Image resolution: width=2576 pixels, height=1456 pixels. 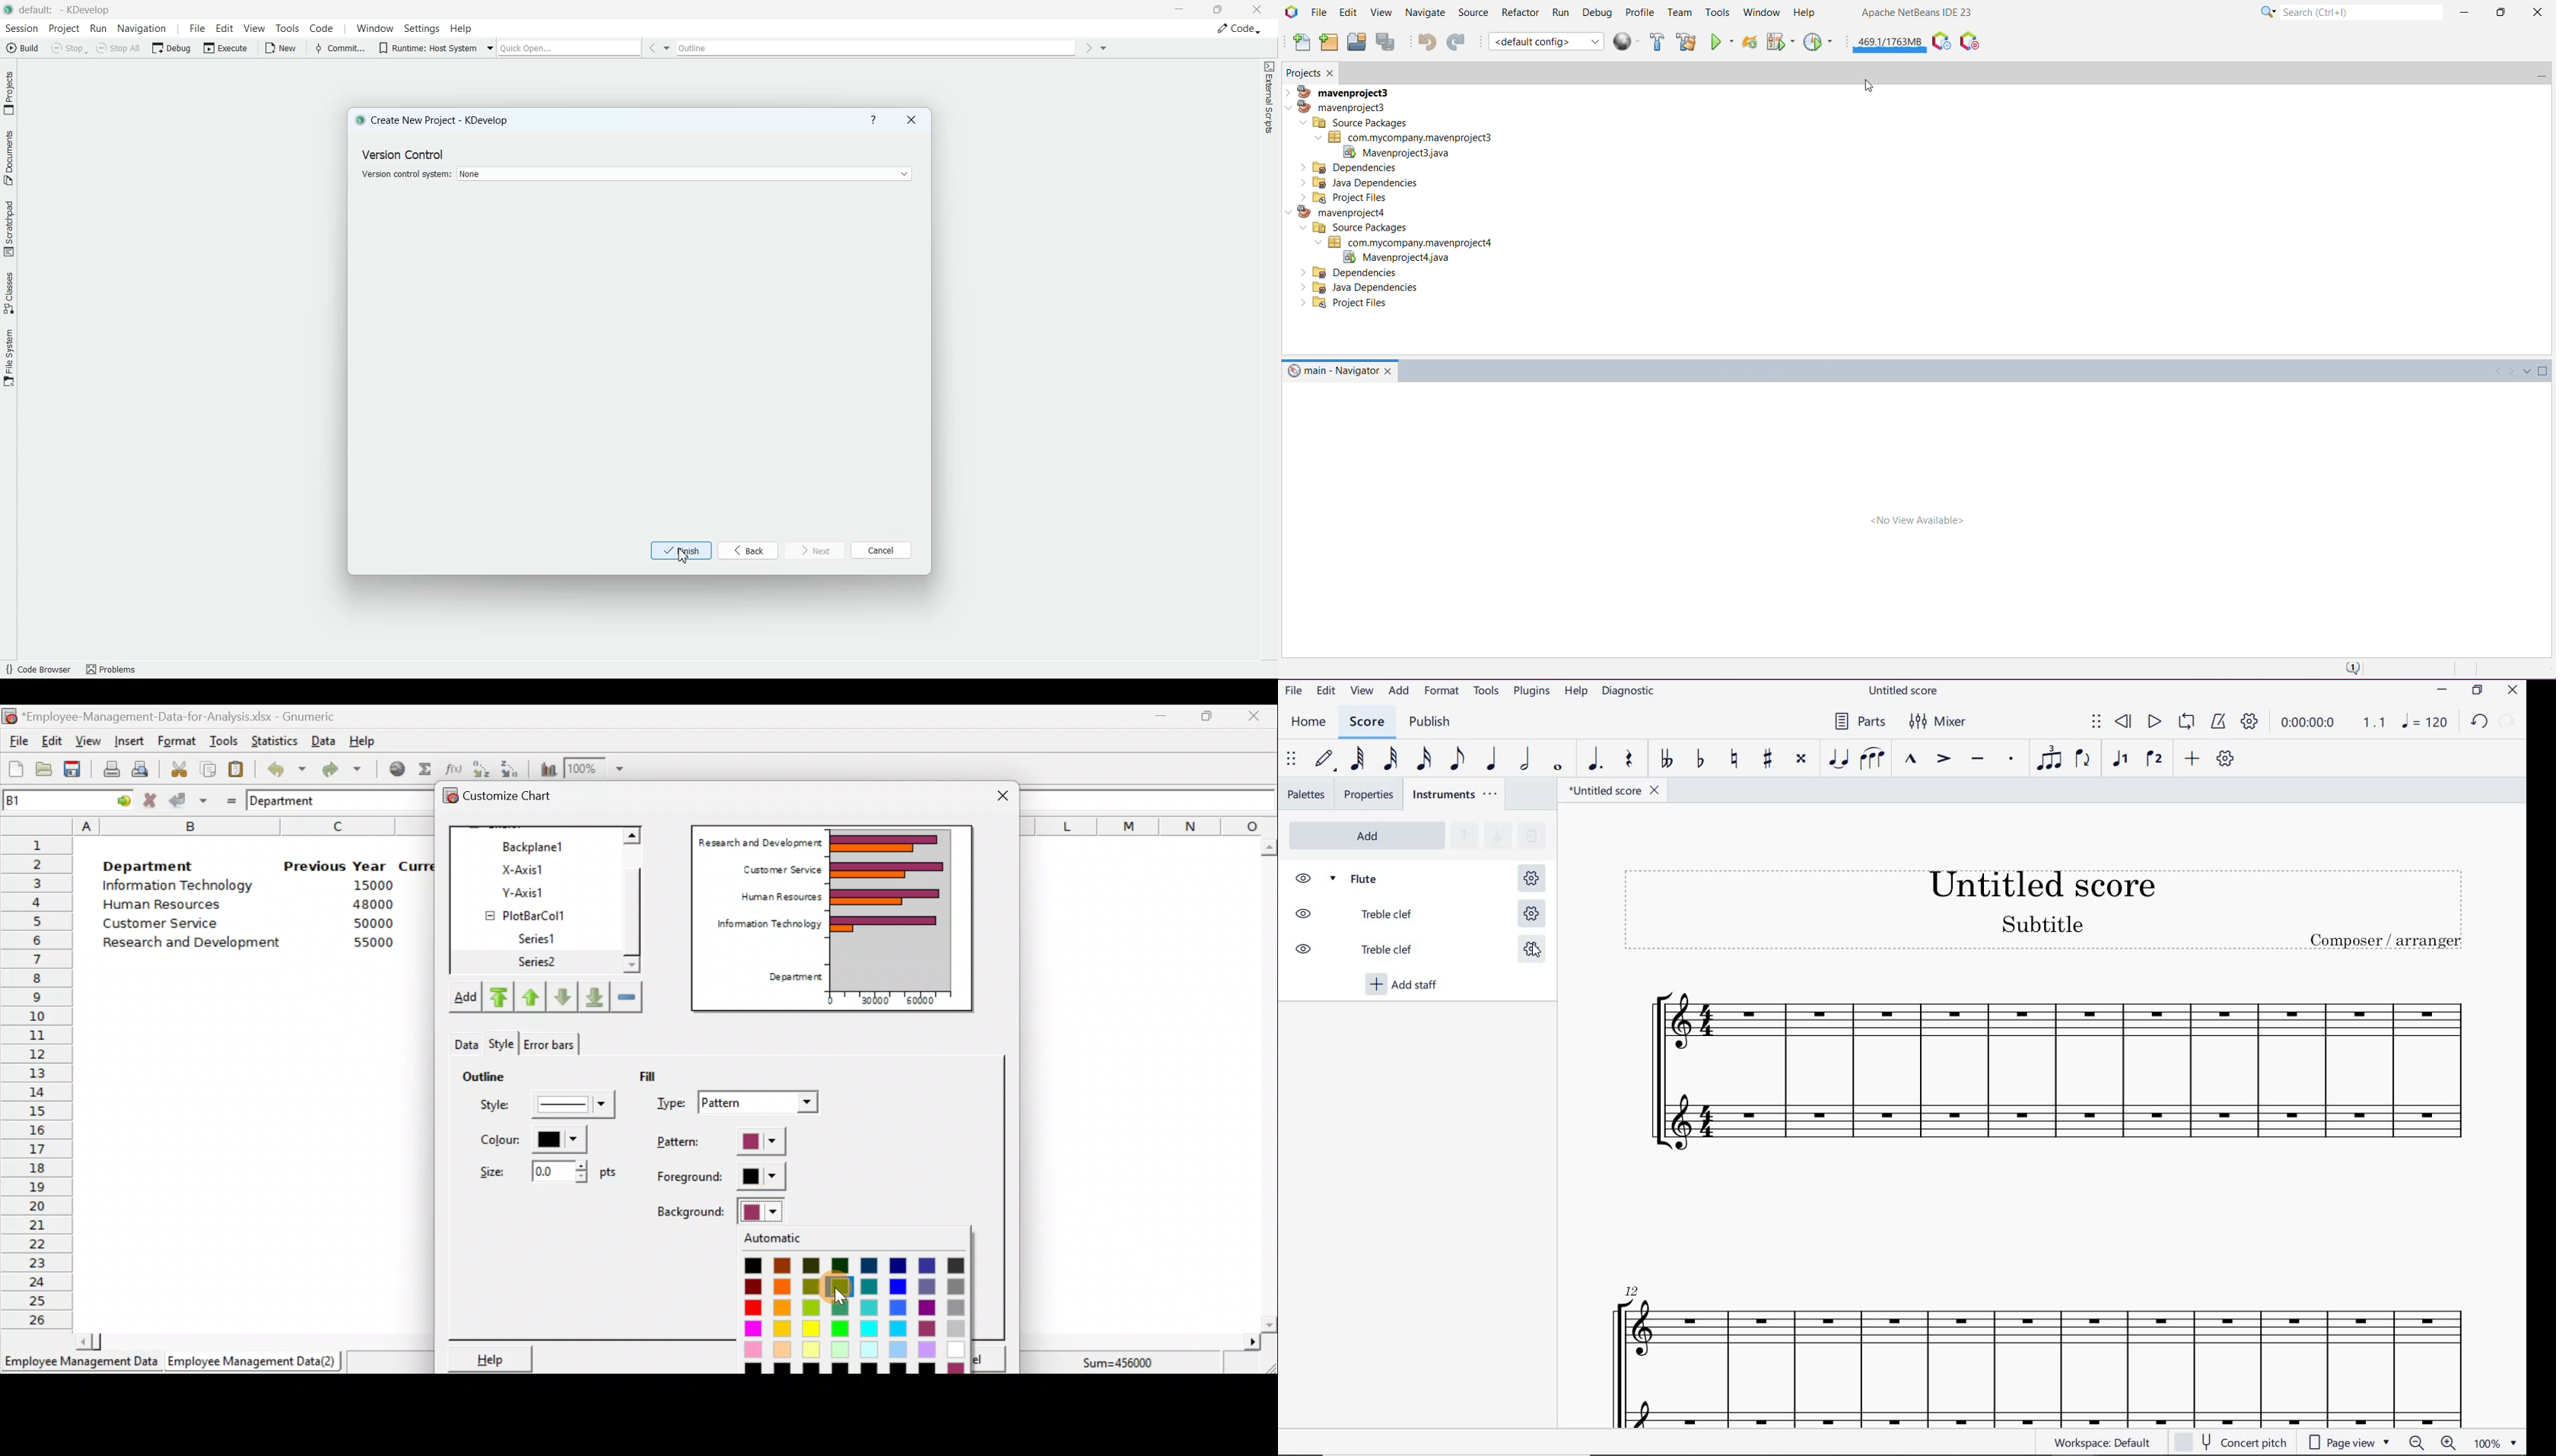 What do you see at coordinates (1873, 759) in the screenshot?
I see `SLUR` at bounding box center [1873, 759].